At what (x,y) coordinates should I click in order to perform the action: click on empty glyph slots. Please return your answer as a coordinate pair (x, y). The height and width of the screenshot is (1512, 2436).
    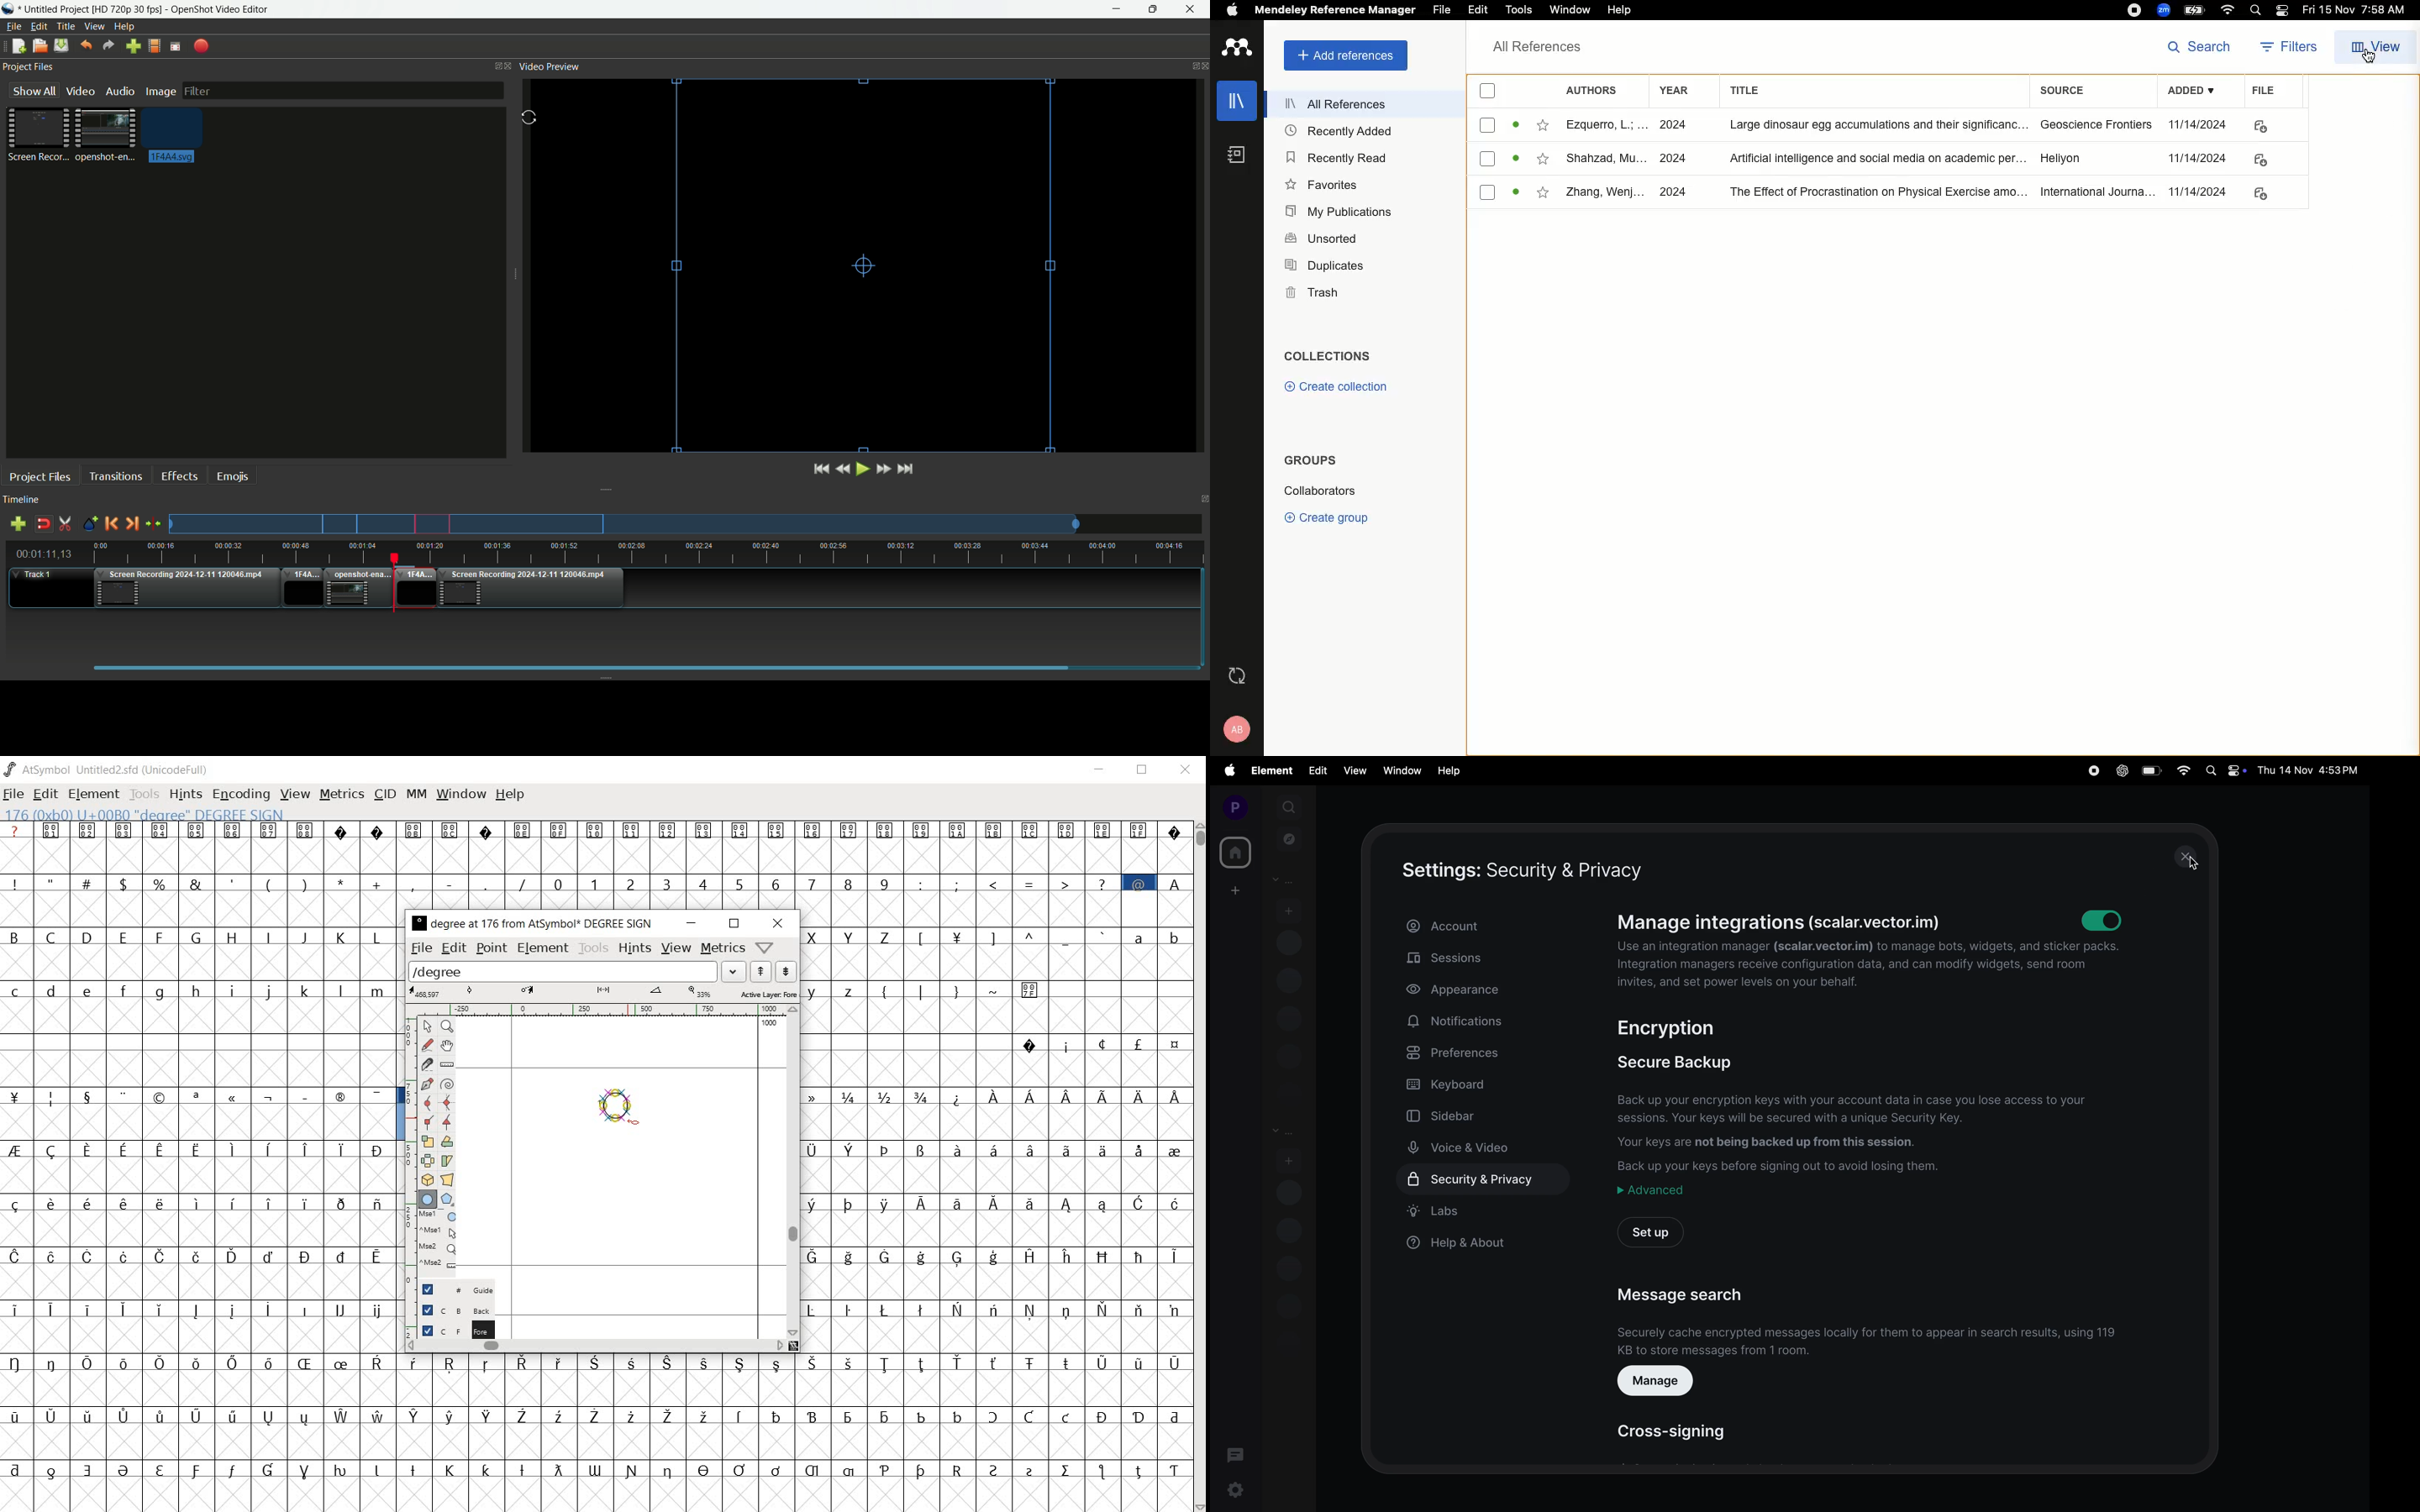
    Looking at the image, I should click on (995, 962).